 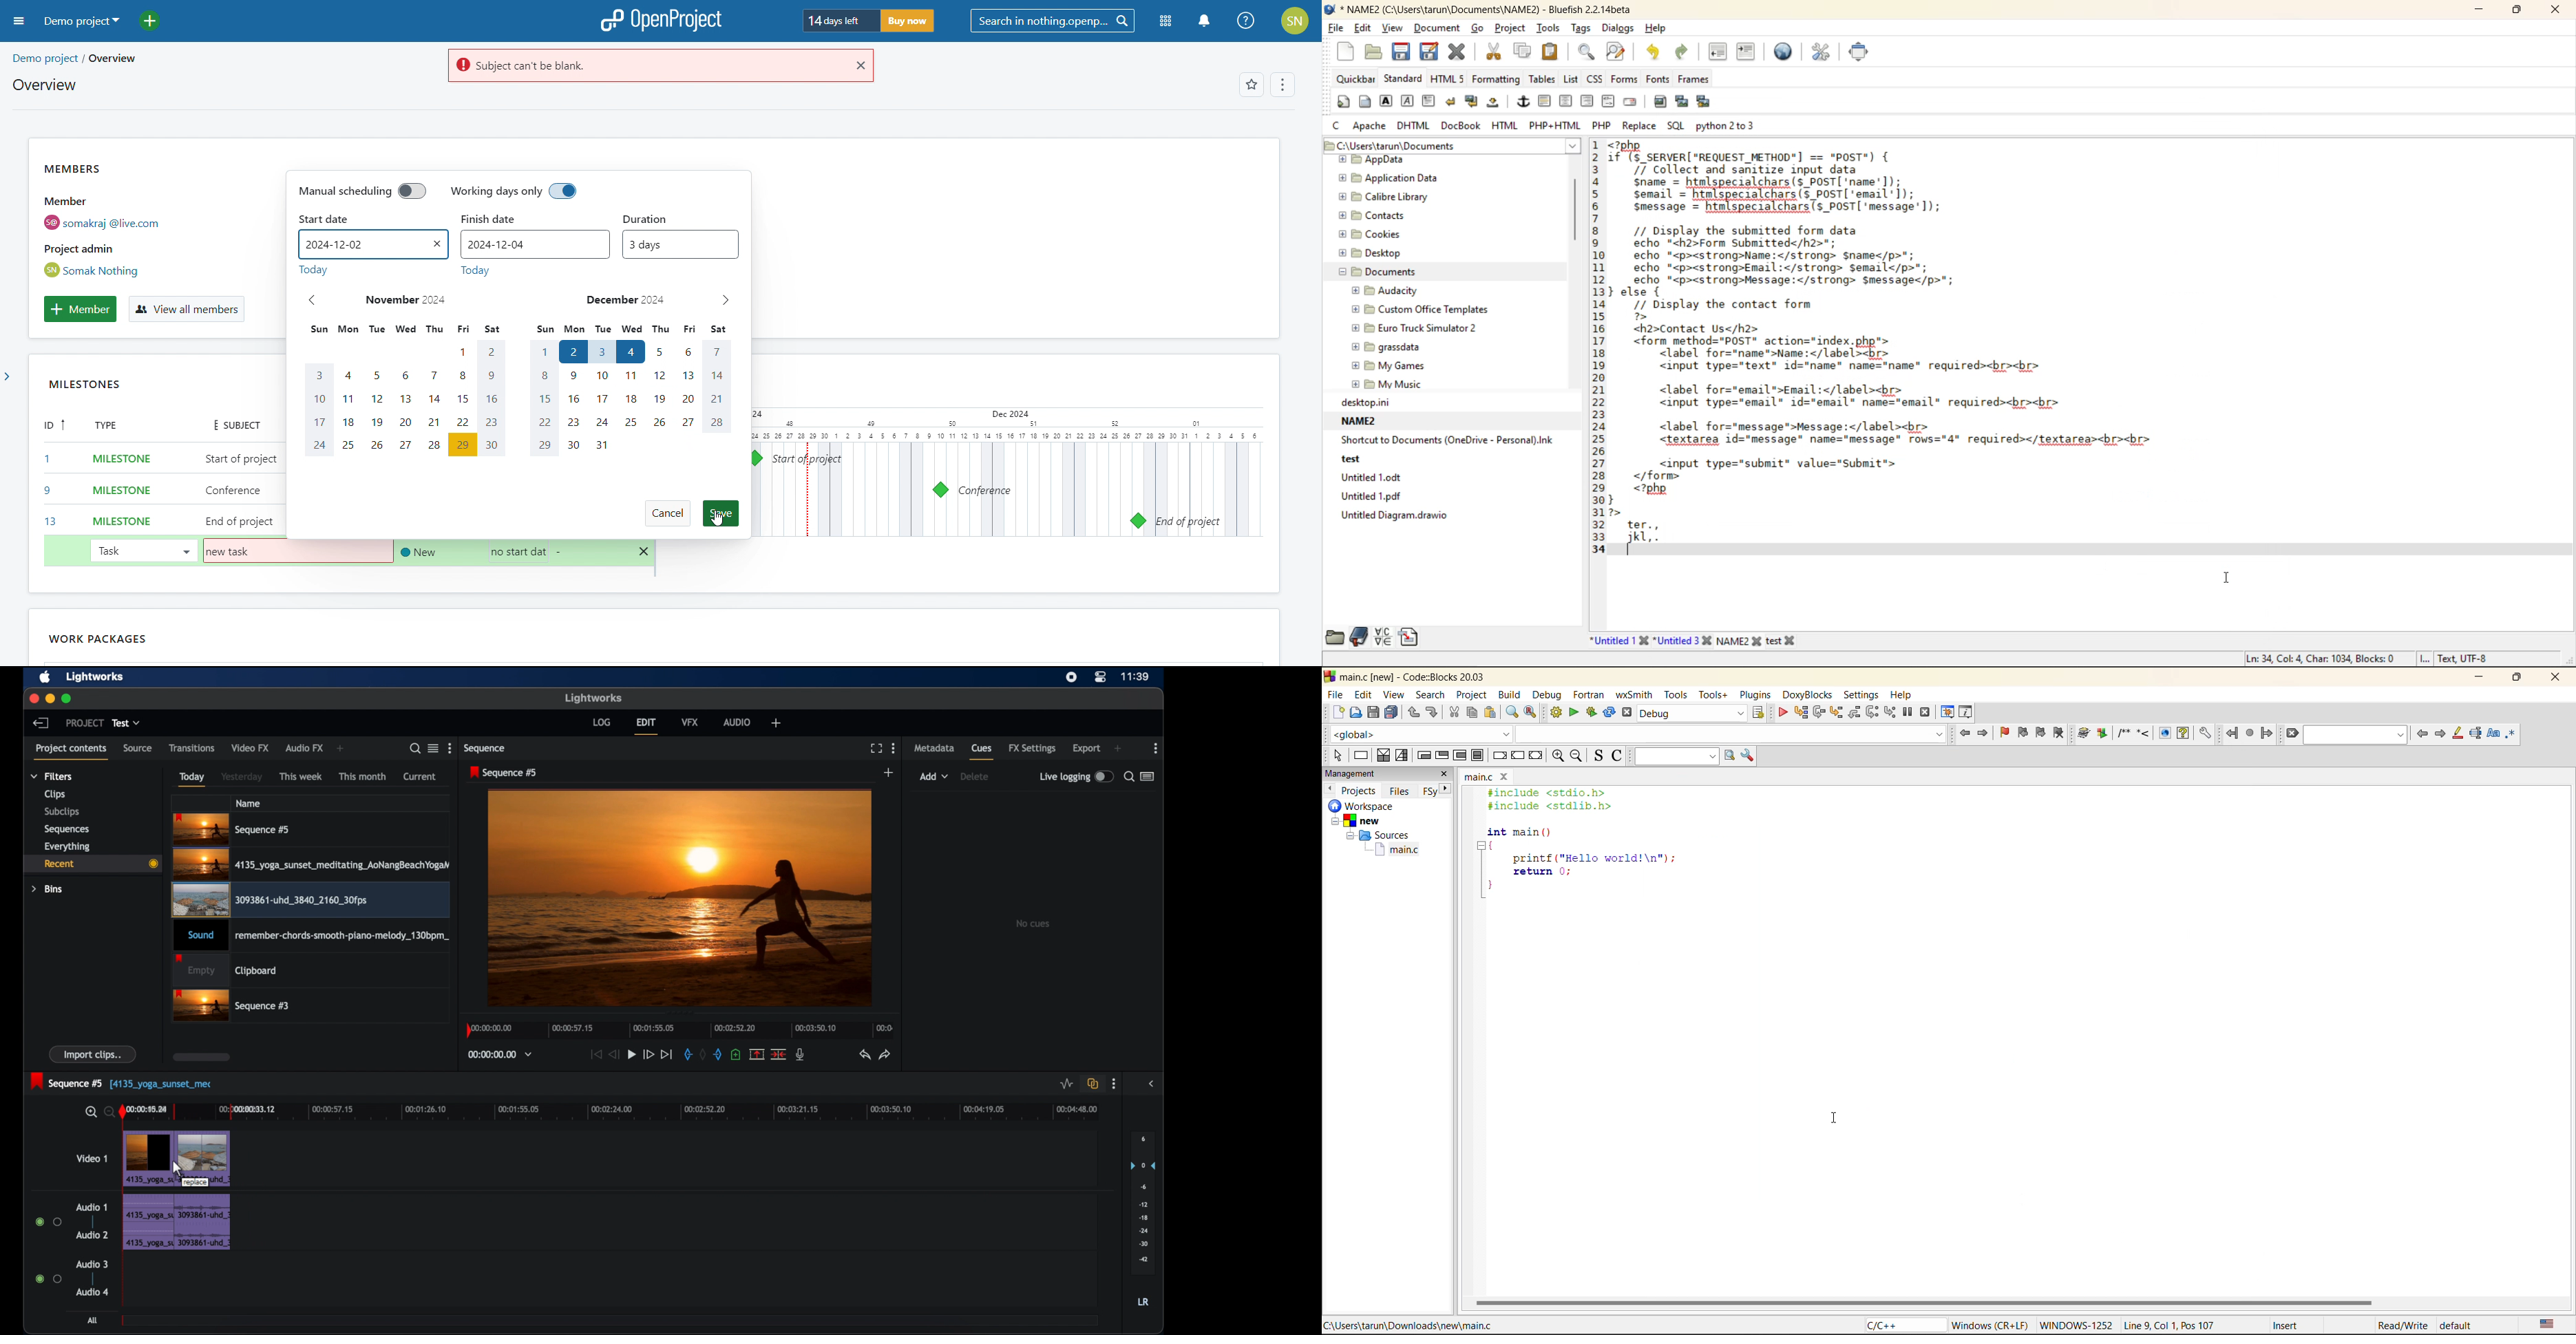 What do you see at coordinates (325, 220) in the screenshot?
I see `start date` at bounding box center [325, 220].